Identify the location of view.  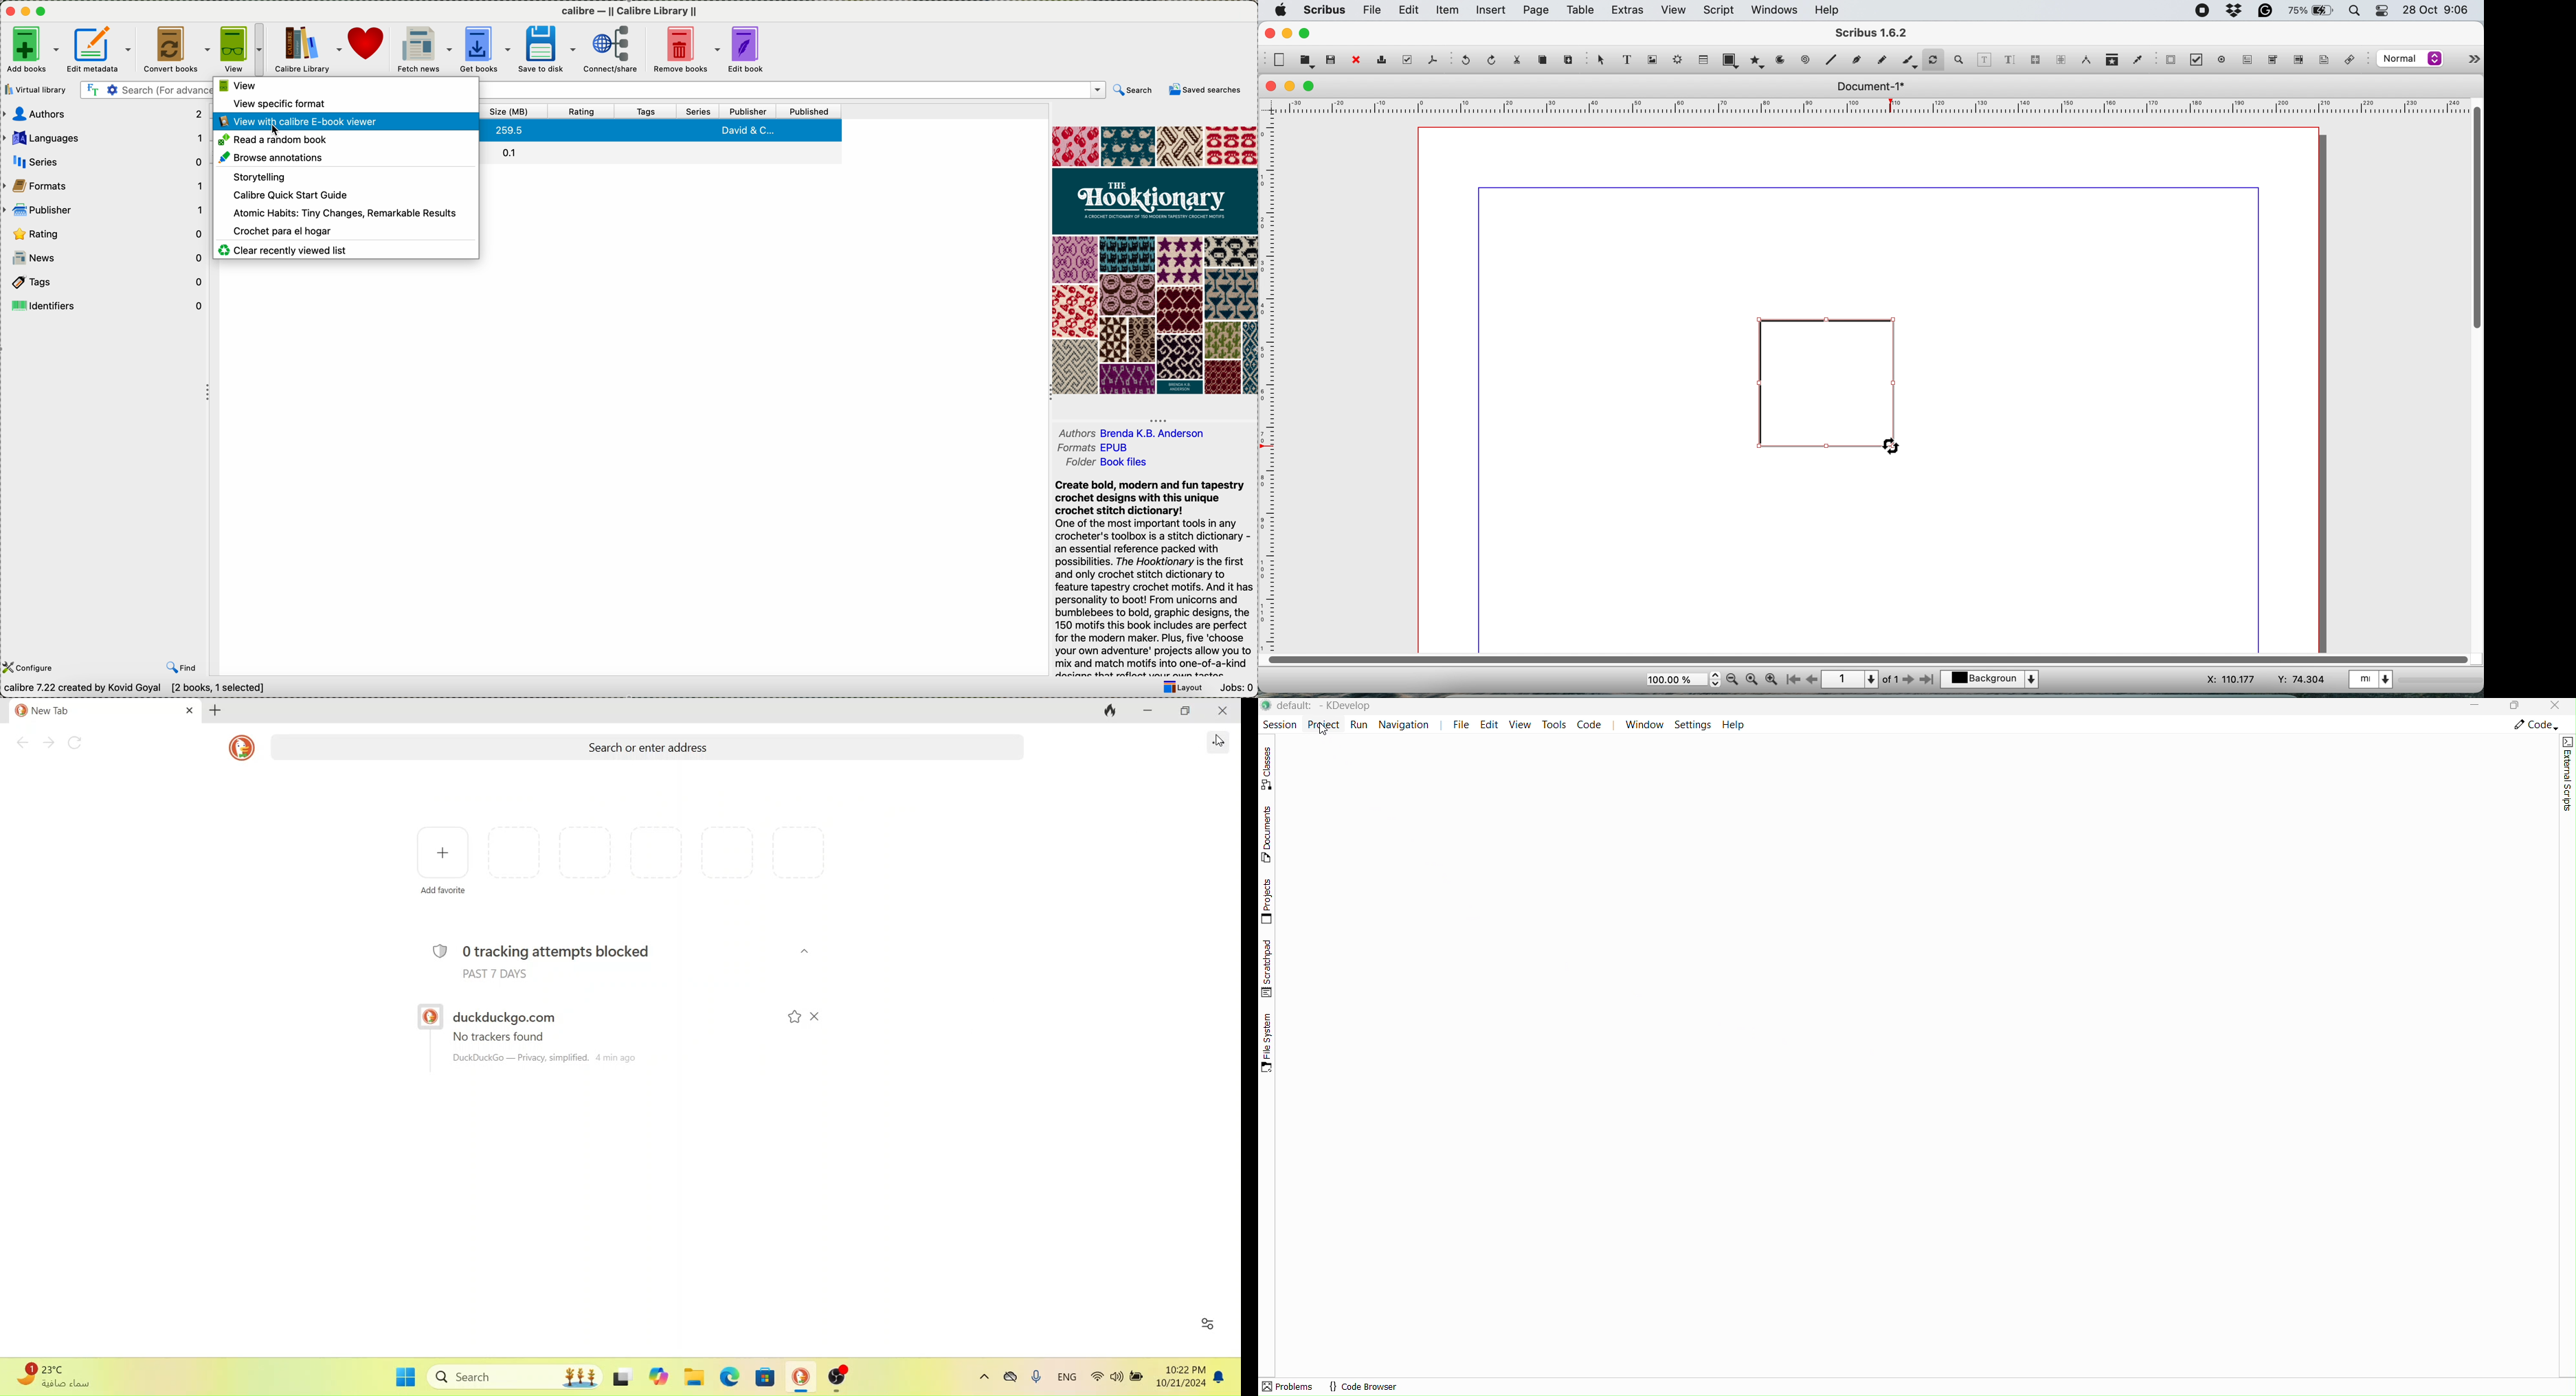
(1673, 10).